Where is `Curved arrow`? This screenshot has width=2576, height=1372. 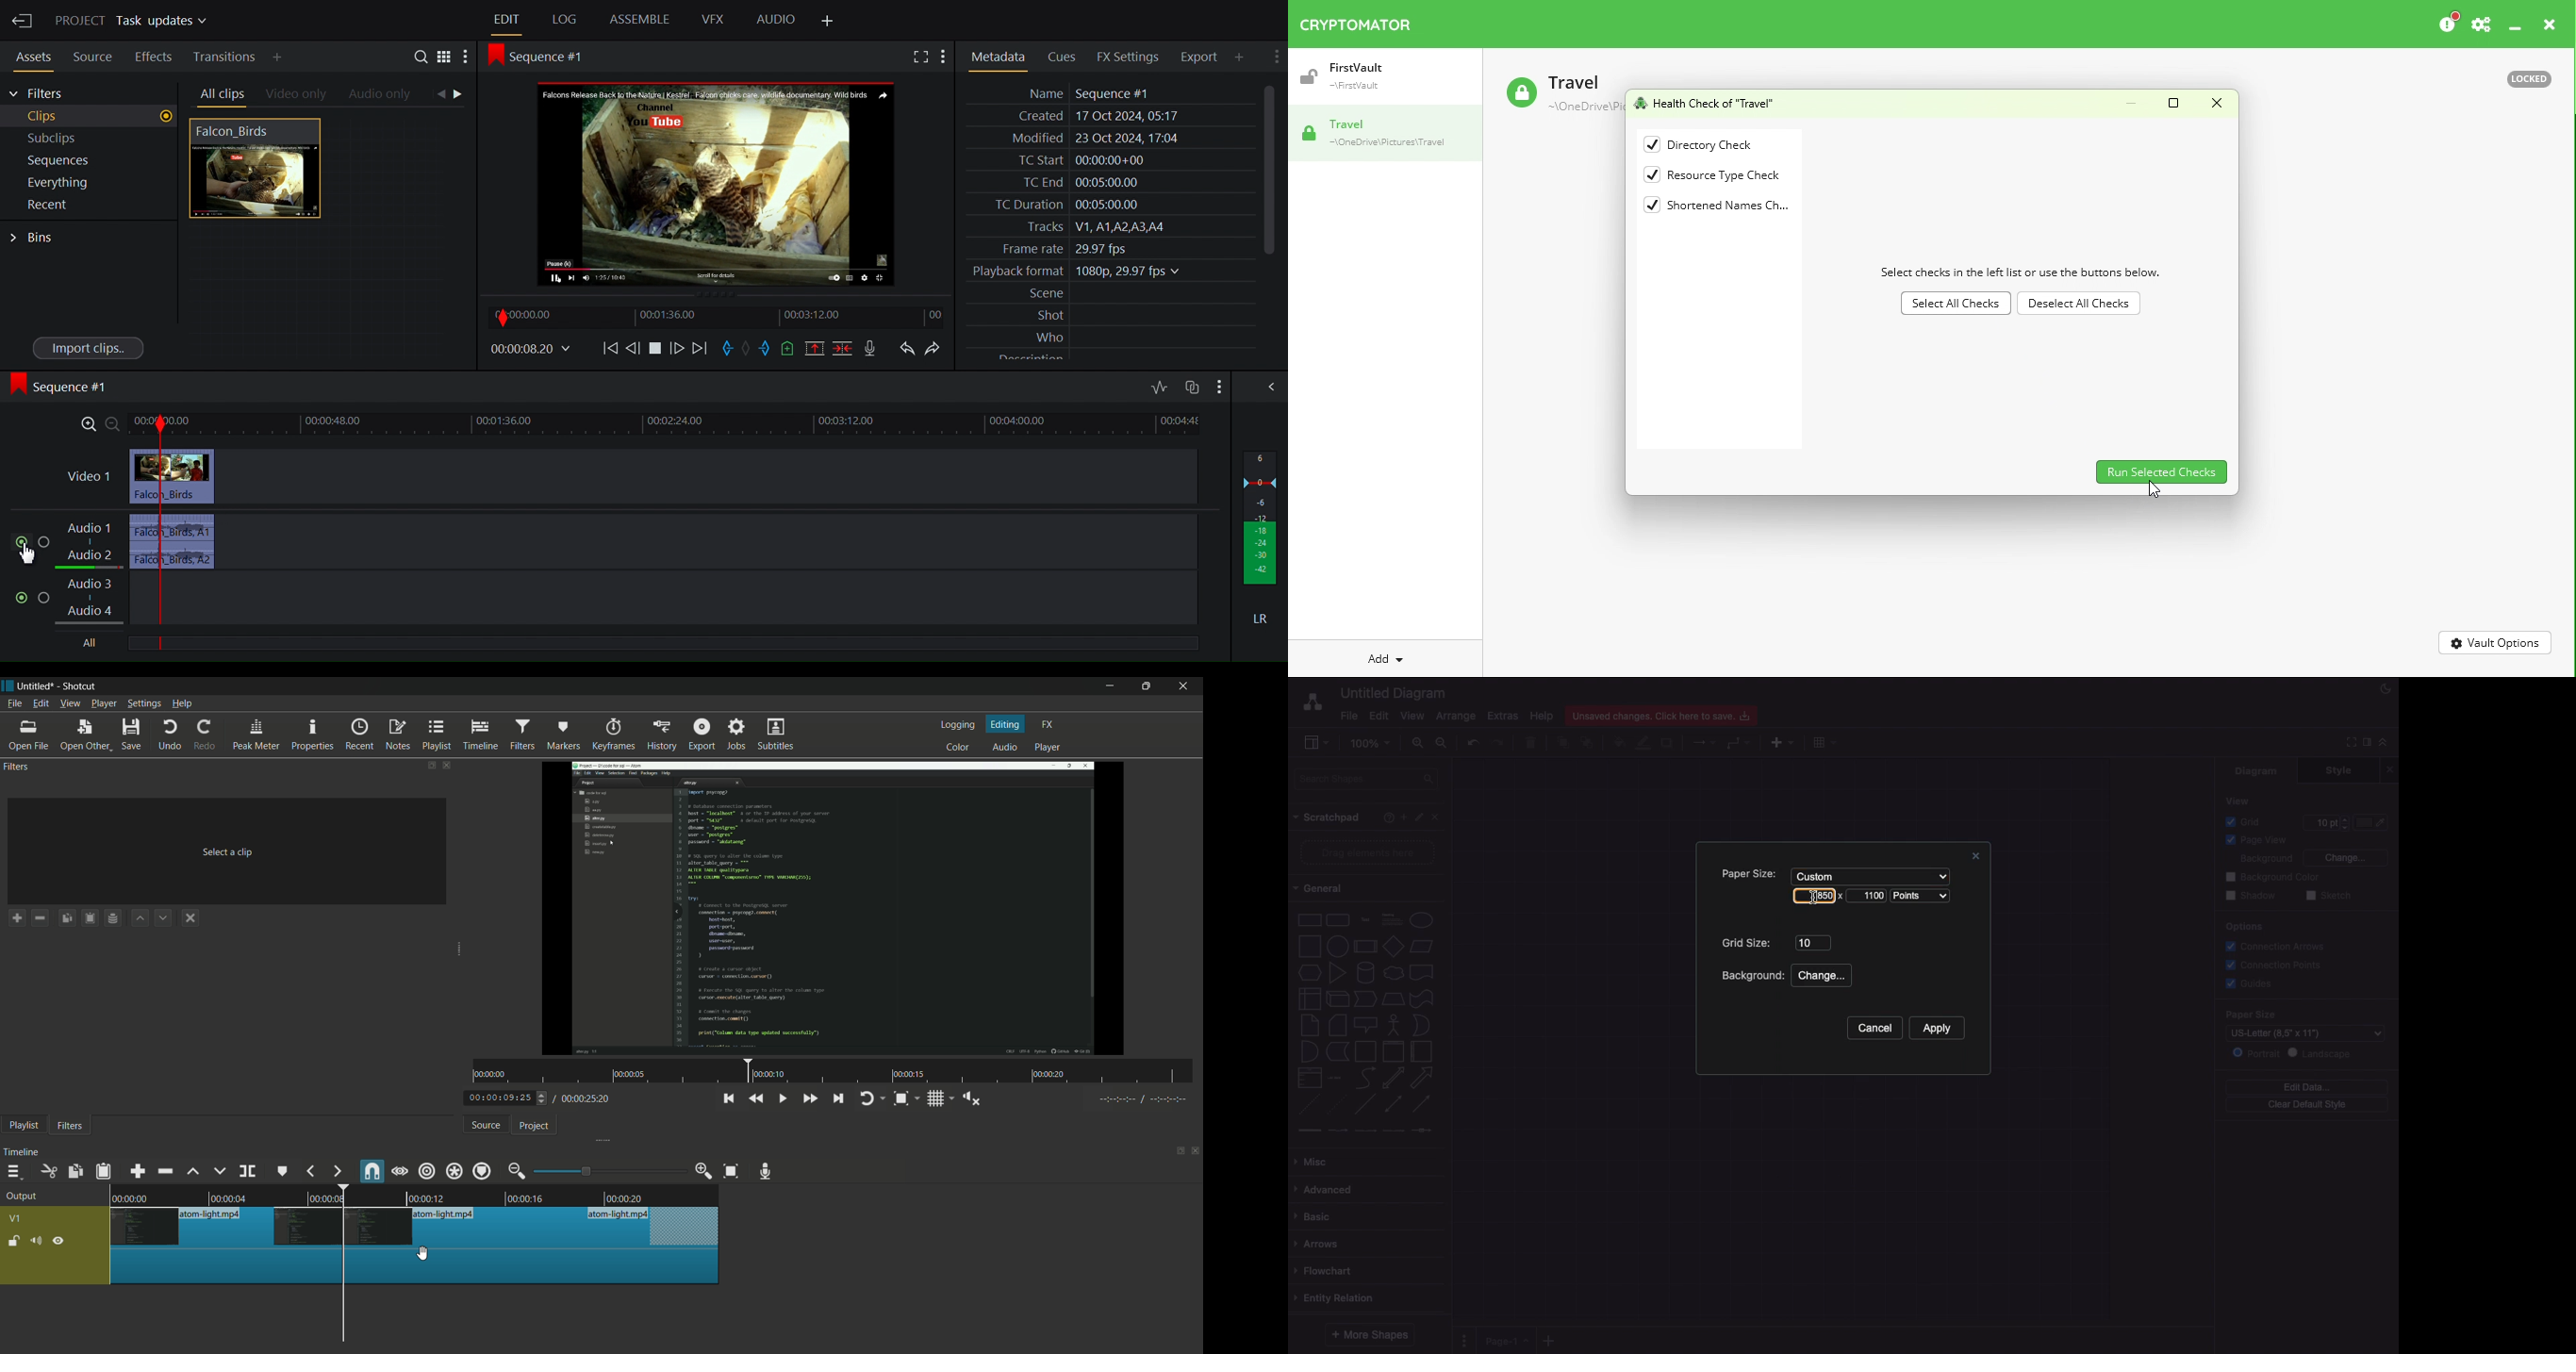
Curved arrow is located at coordinates (1365, 1077).